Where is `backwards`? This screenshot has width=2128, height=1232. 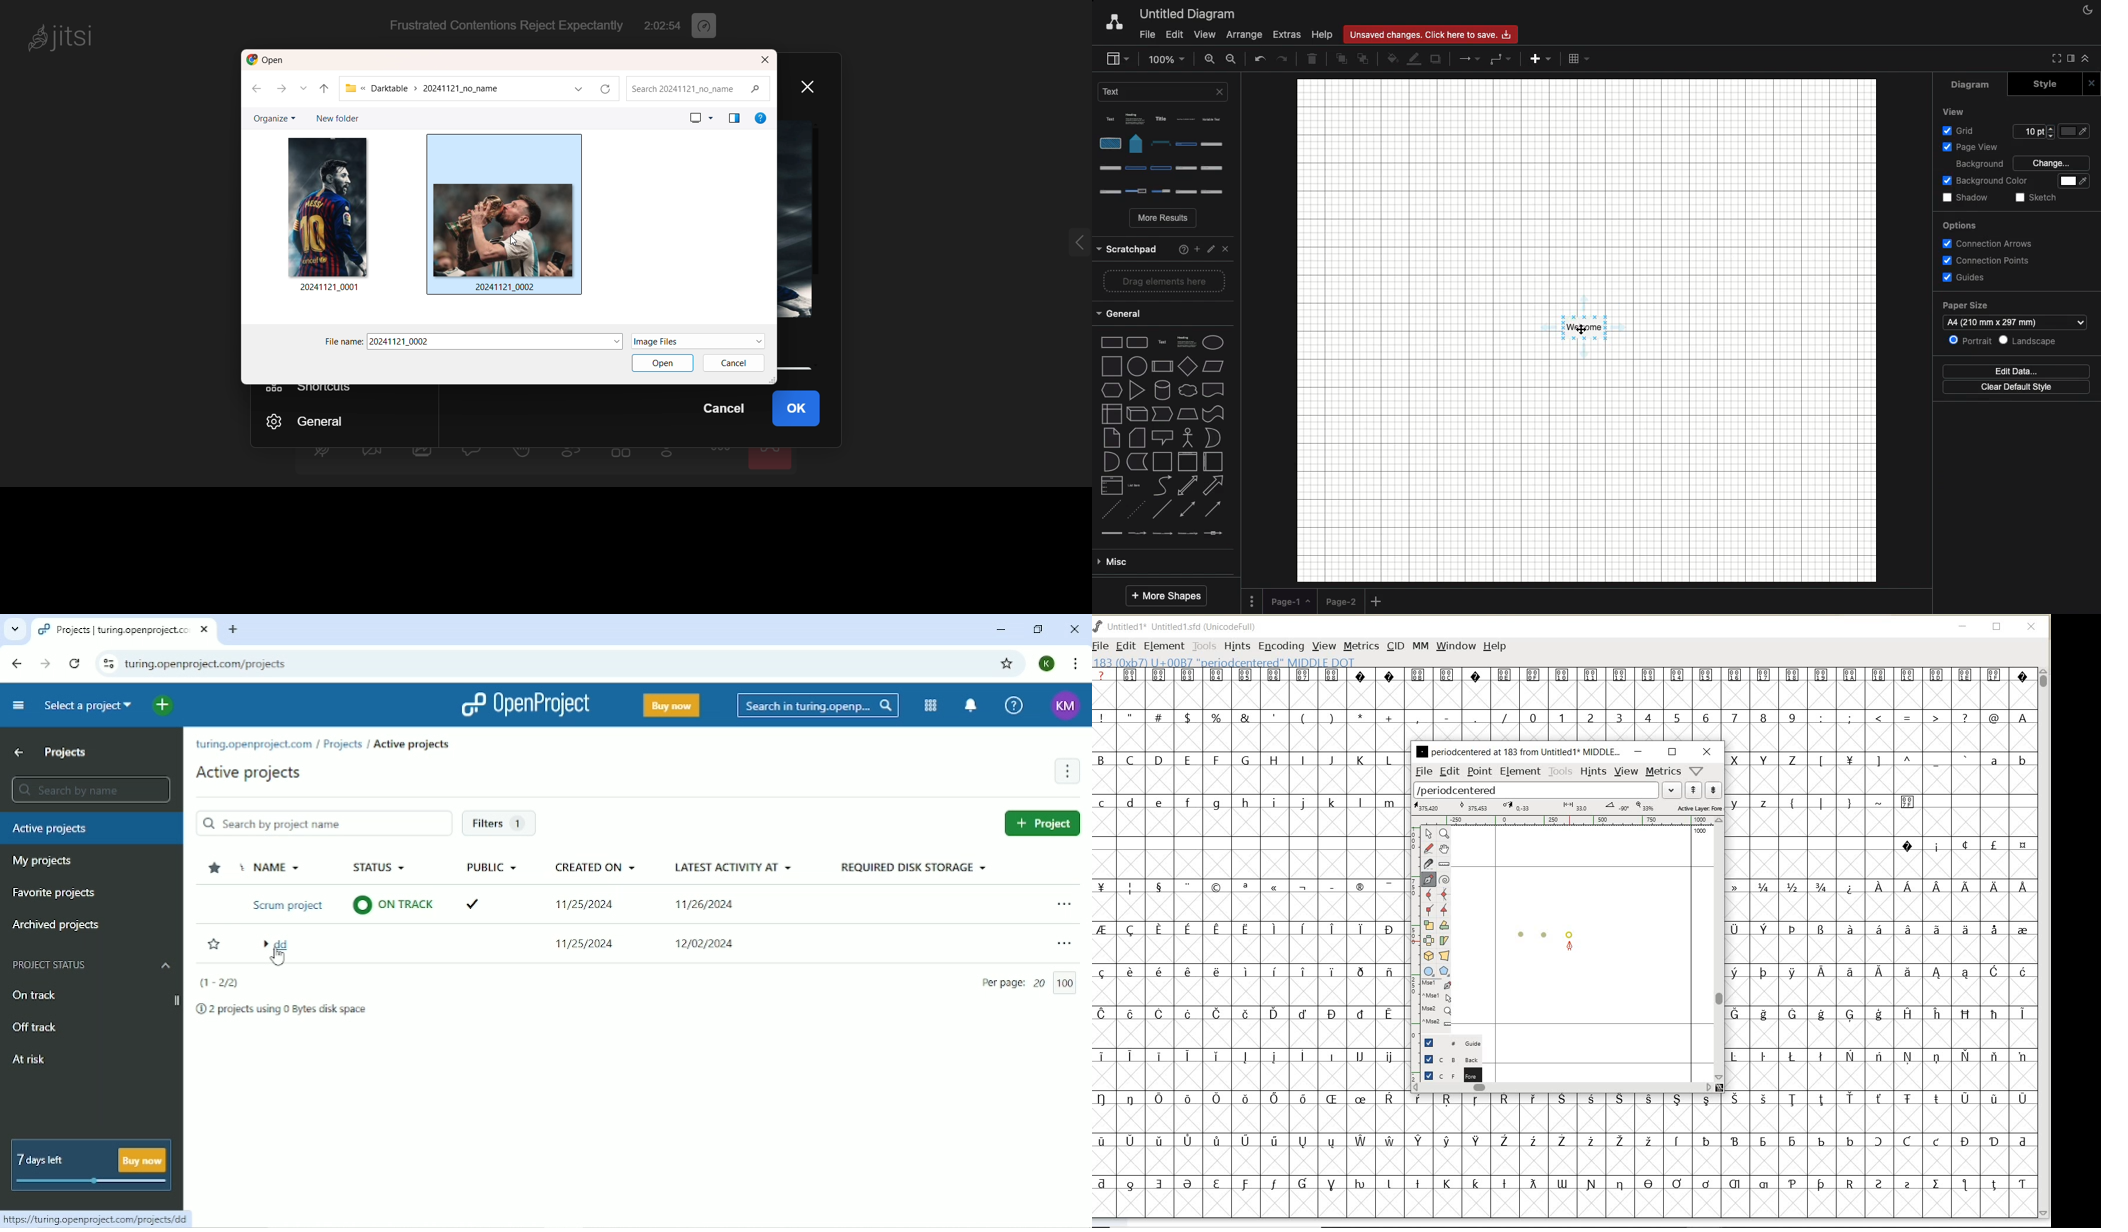 backwards is located at coordinates (254, 91).